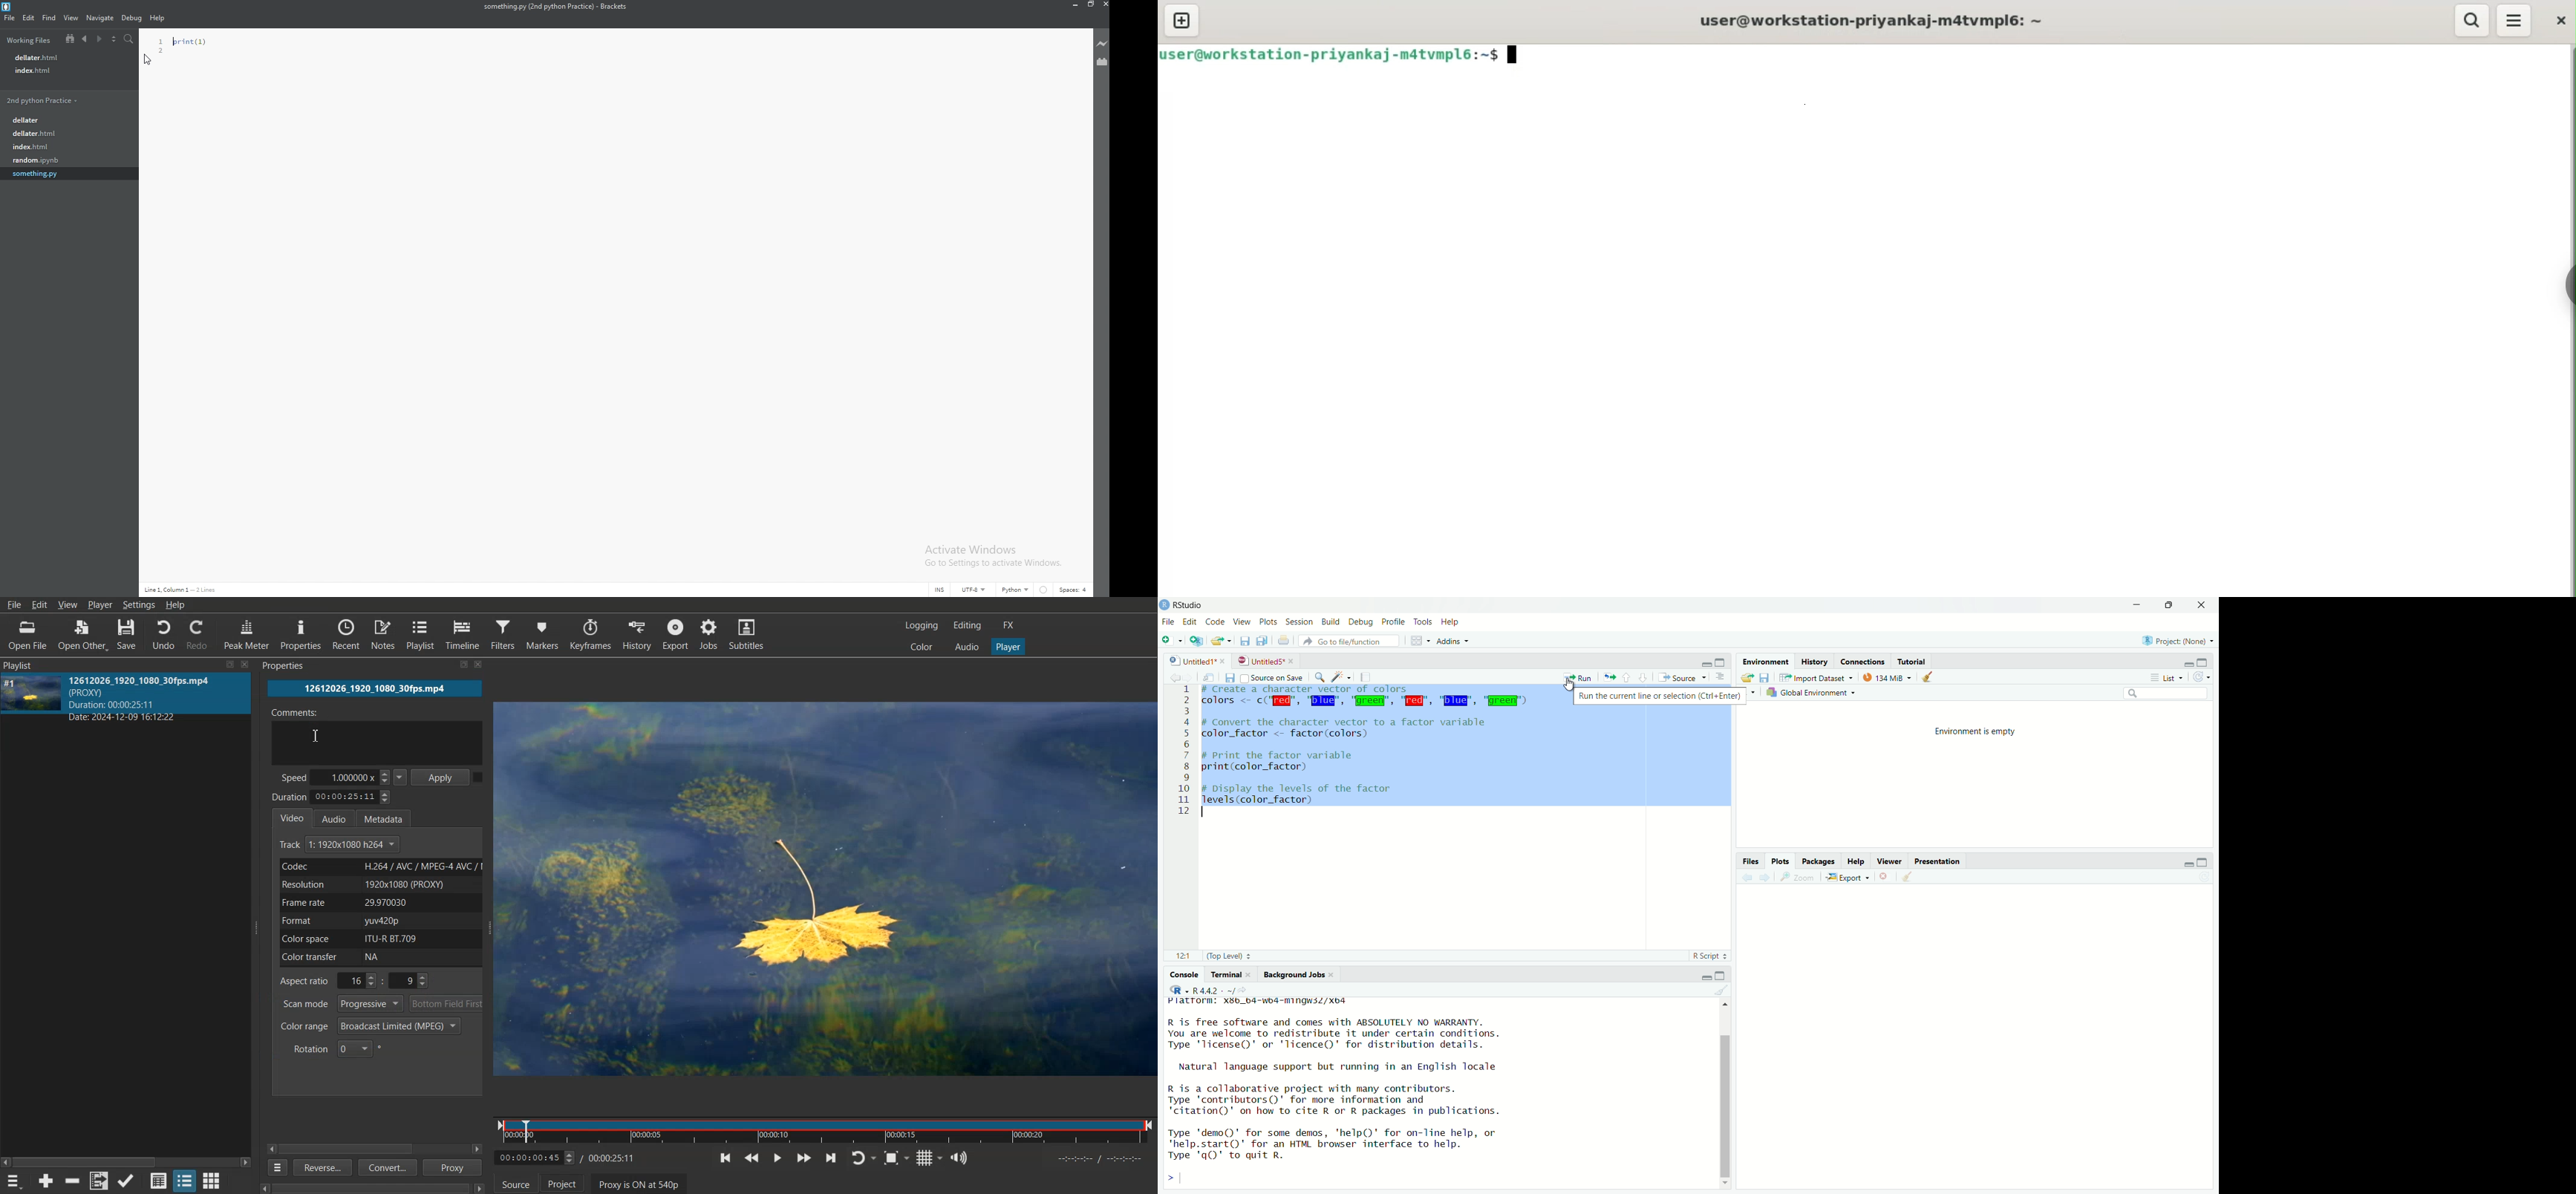  I want to click on new file, so click(1171, 640).